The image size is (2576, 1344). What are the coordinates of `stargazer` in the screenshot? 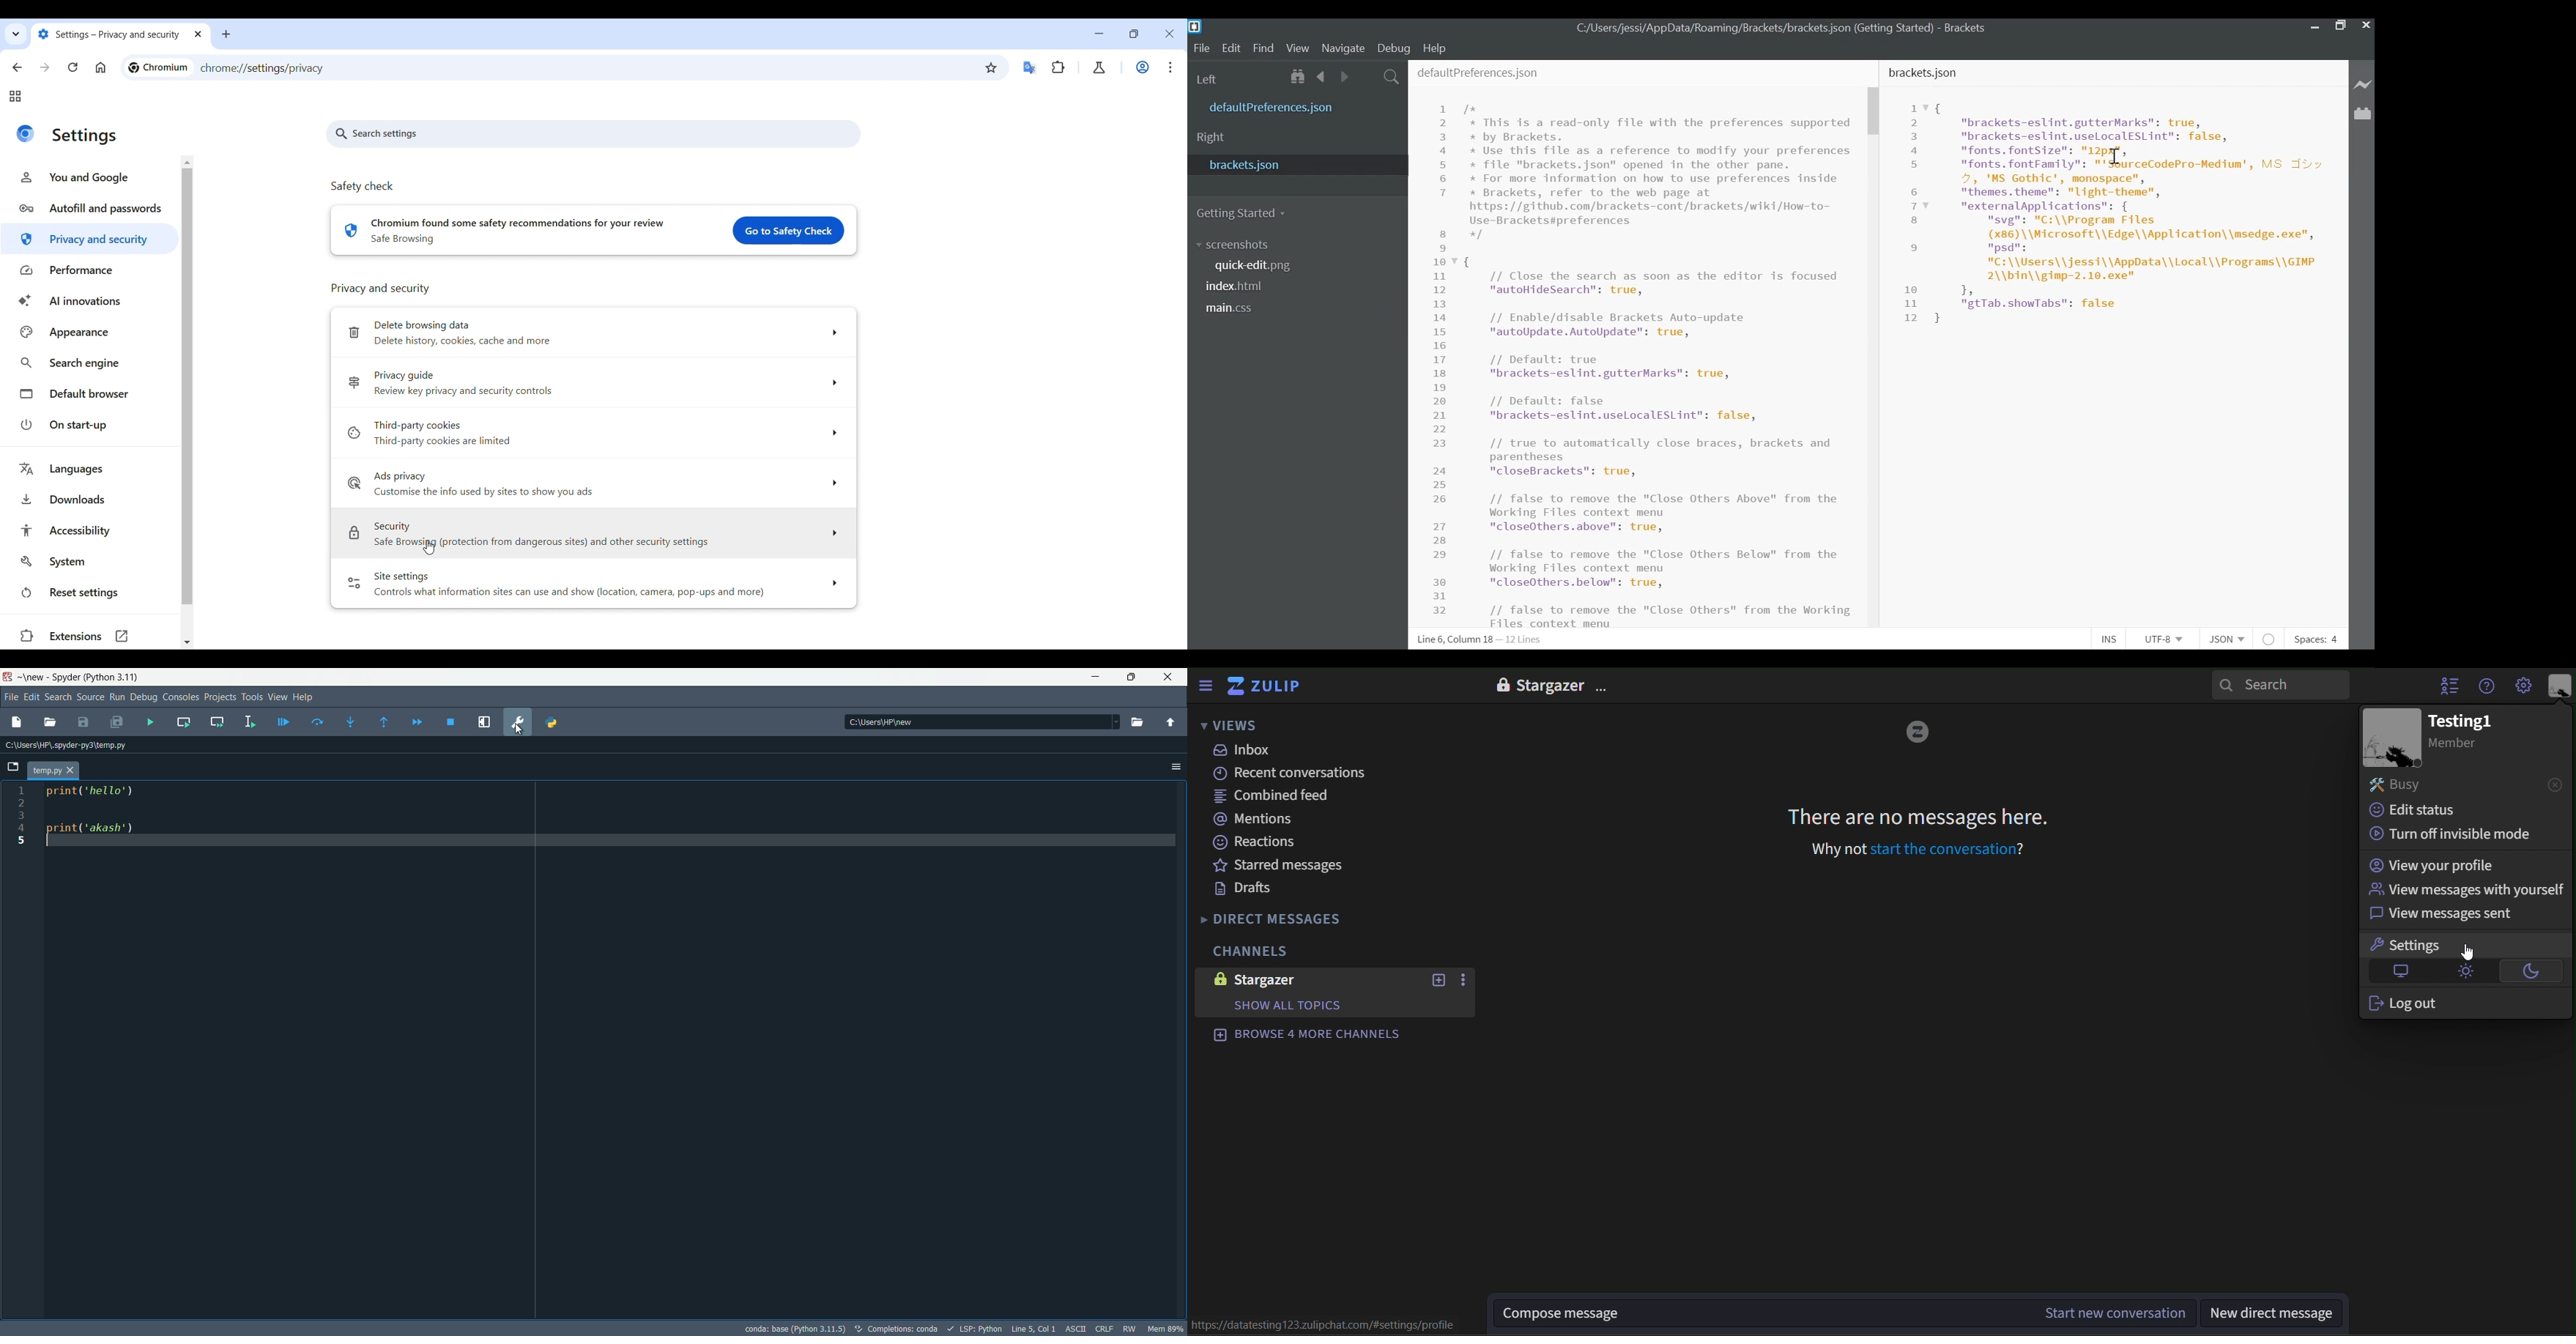 It's located at (1296, 979).